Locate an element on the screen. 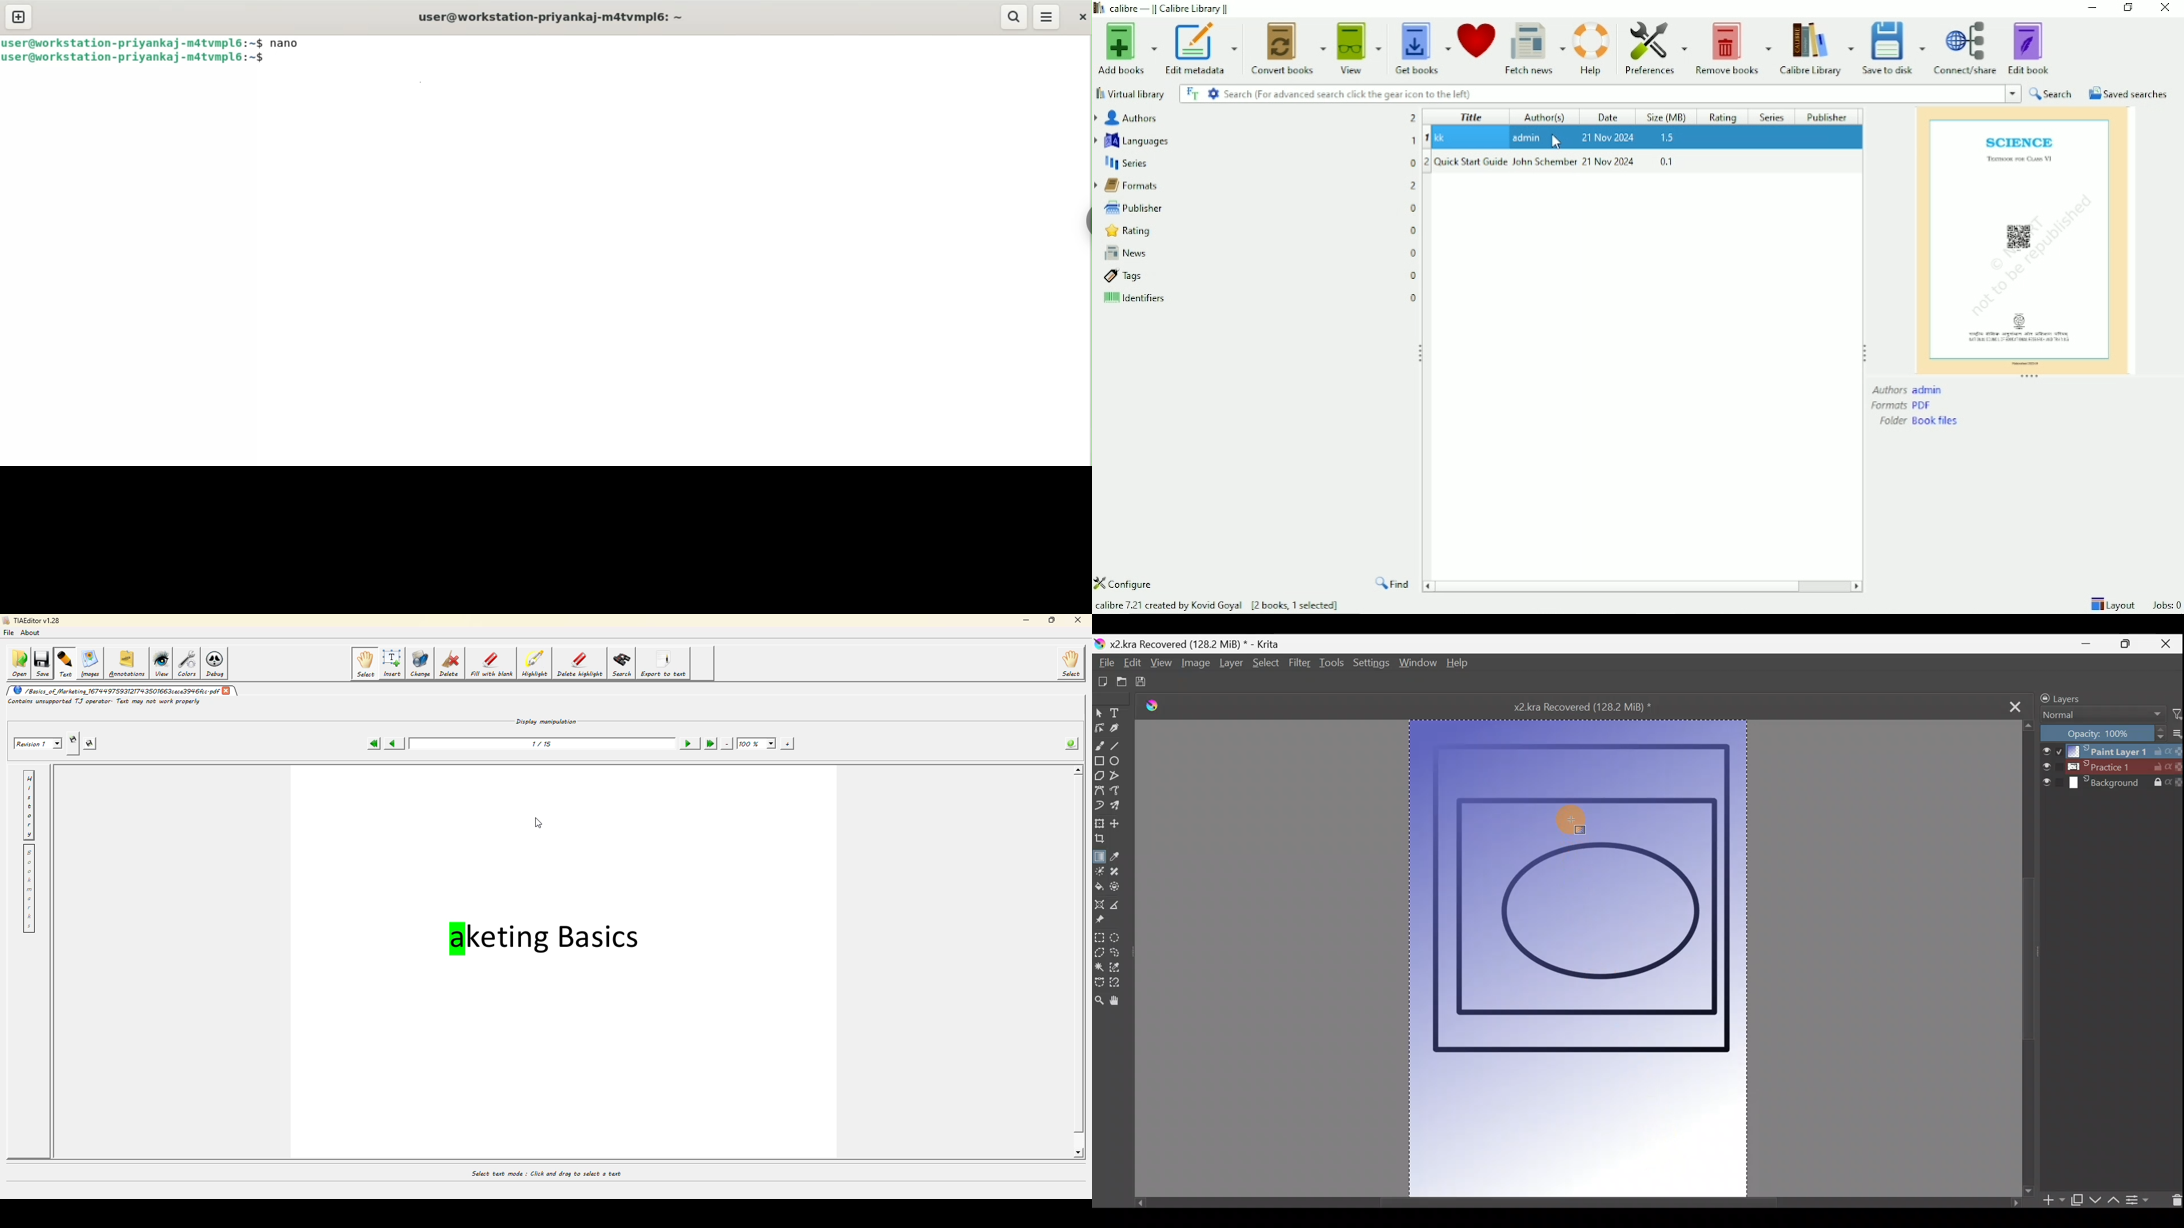  Contiguous selection tool is located at coordinates (1099, 968).